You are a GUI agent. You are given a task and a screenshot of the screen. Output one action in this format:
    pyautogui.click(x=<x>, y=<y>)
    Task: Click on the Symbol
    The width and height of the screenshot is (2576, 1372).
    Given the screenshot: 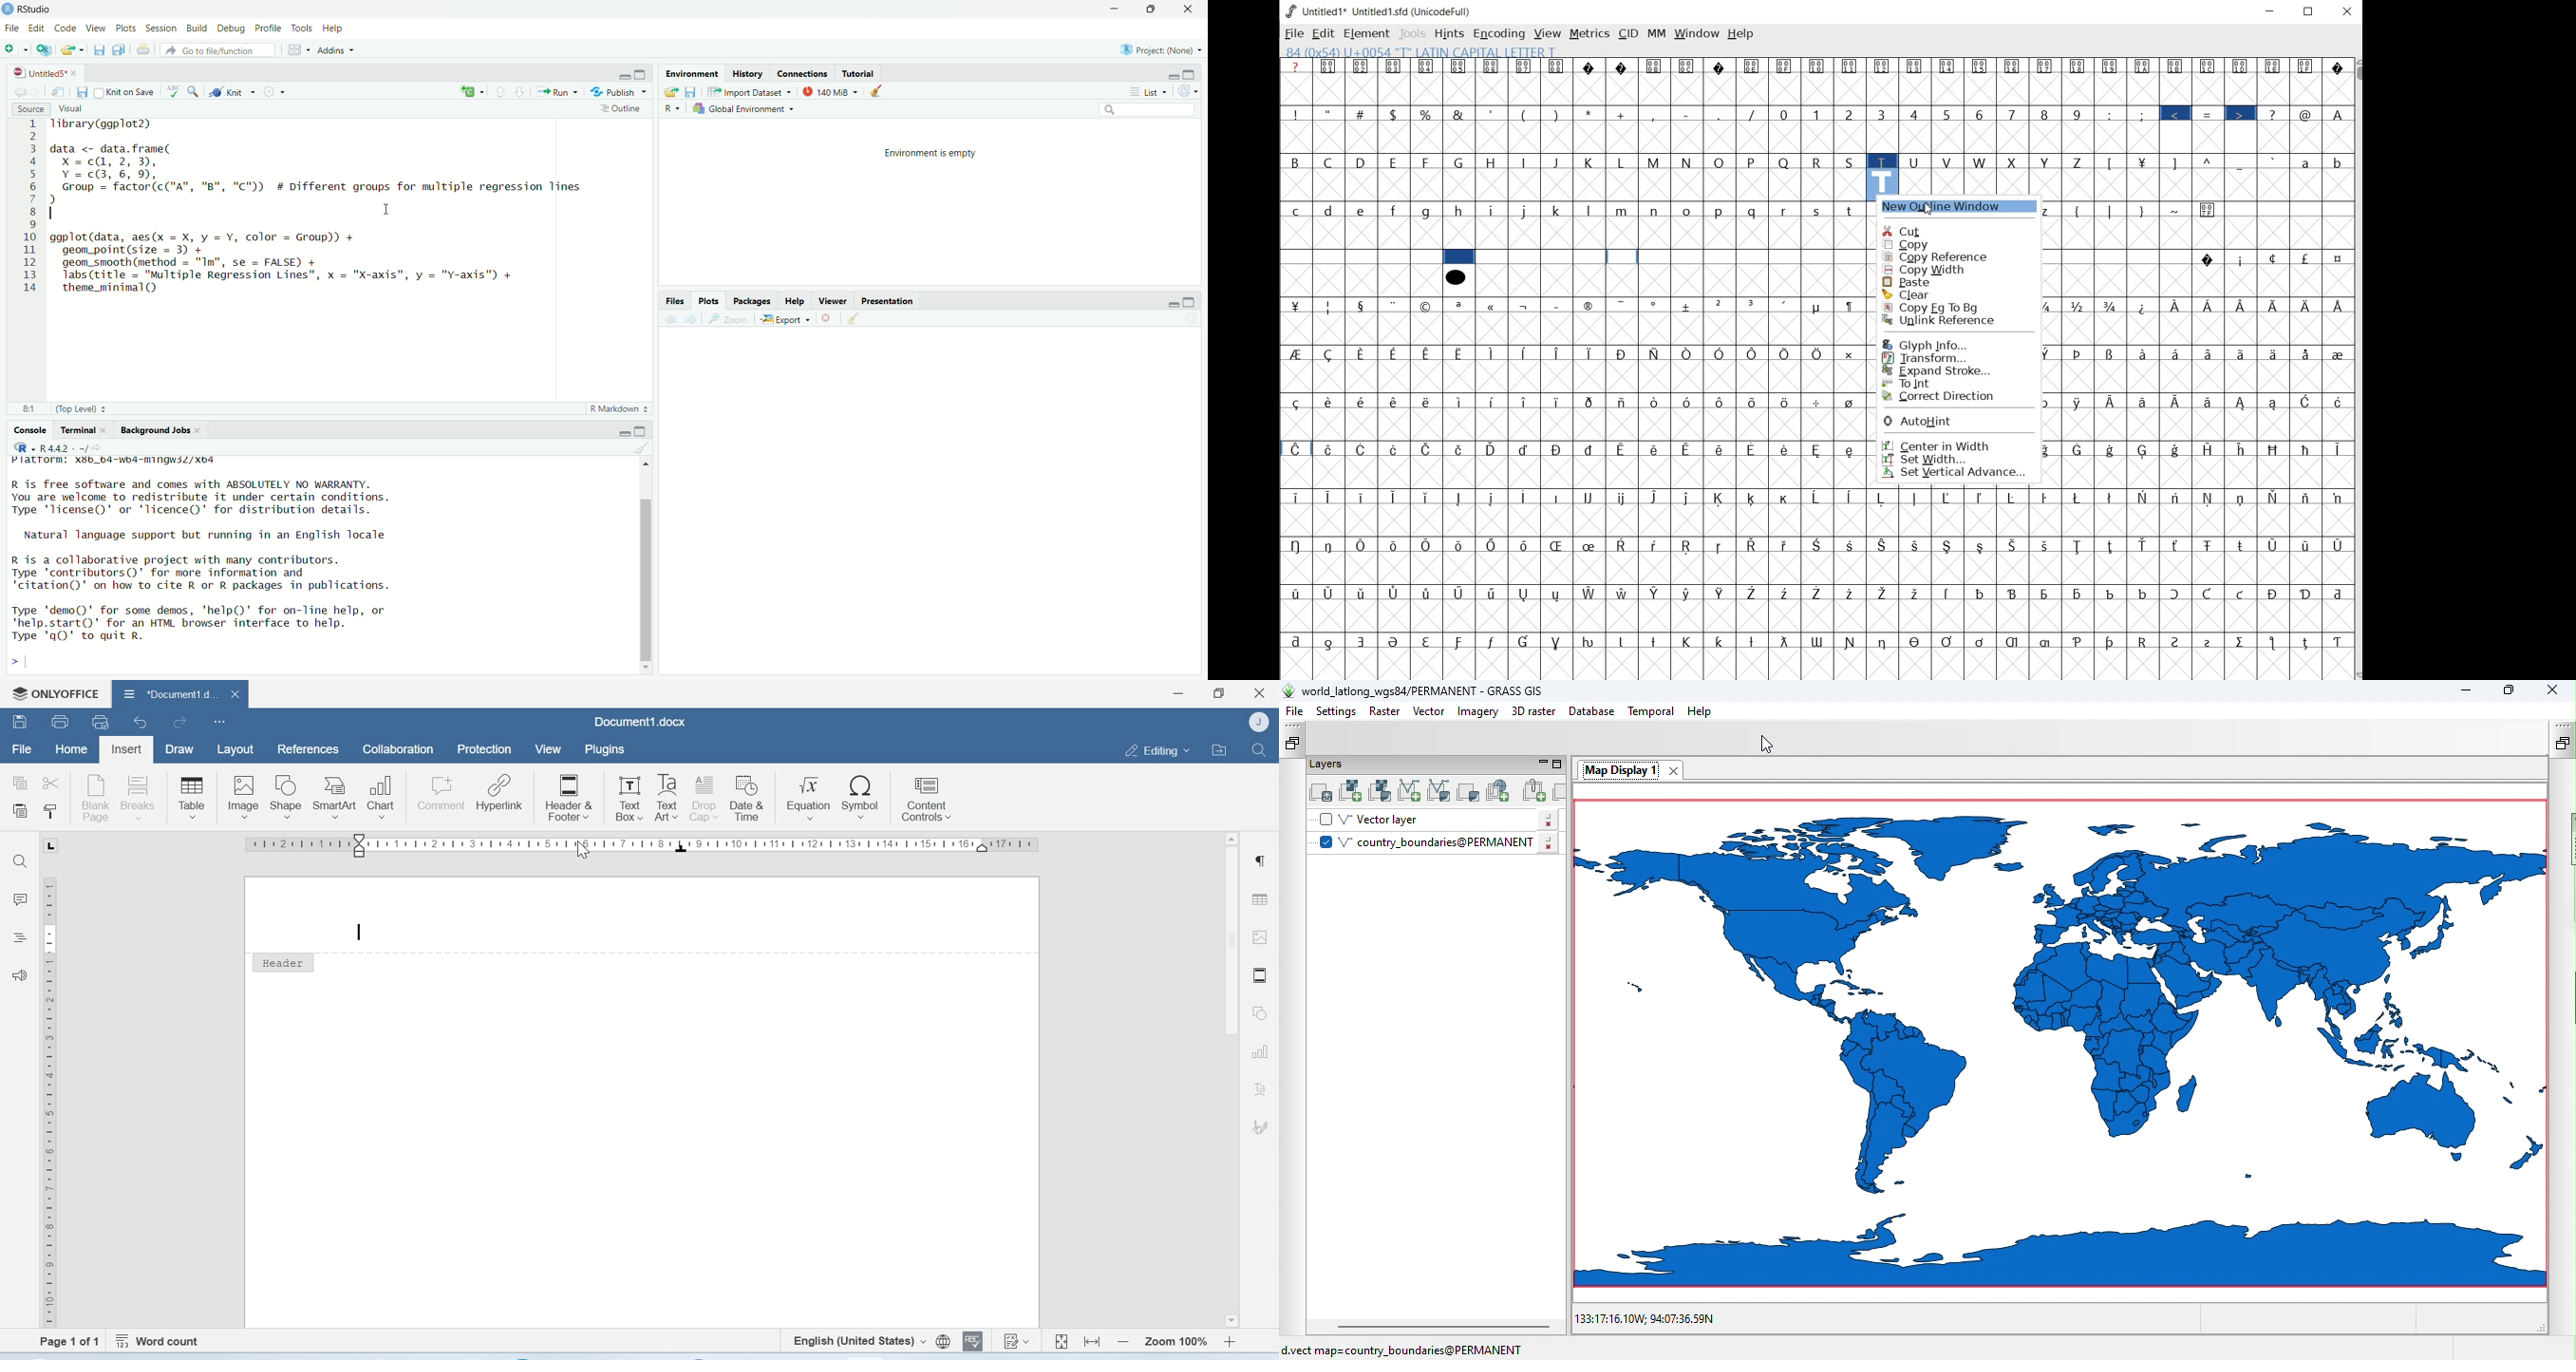 What is the action you would take?
    pyautogui.click(x=1886, y=496)
    